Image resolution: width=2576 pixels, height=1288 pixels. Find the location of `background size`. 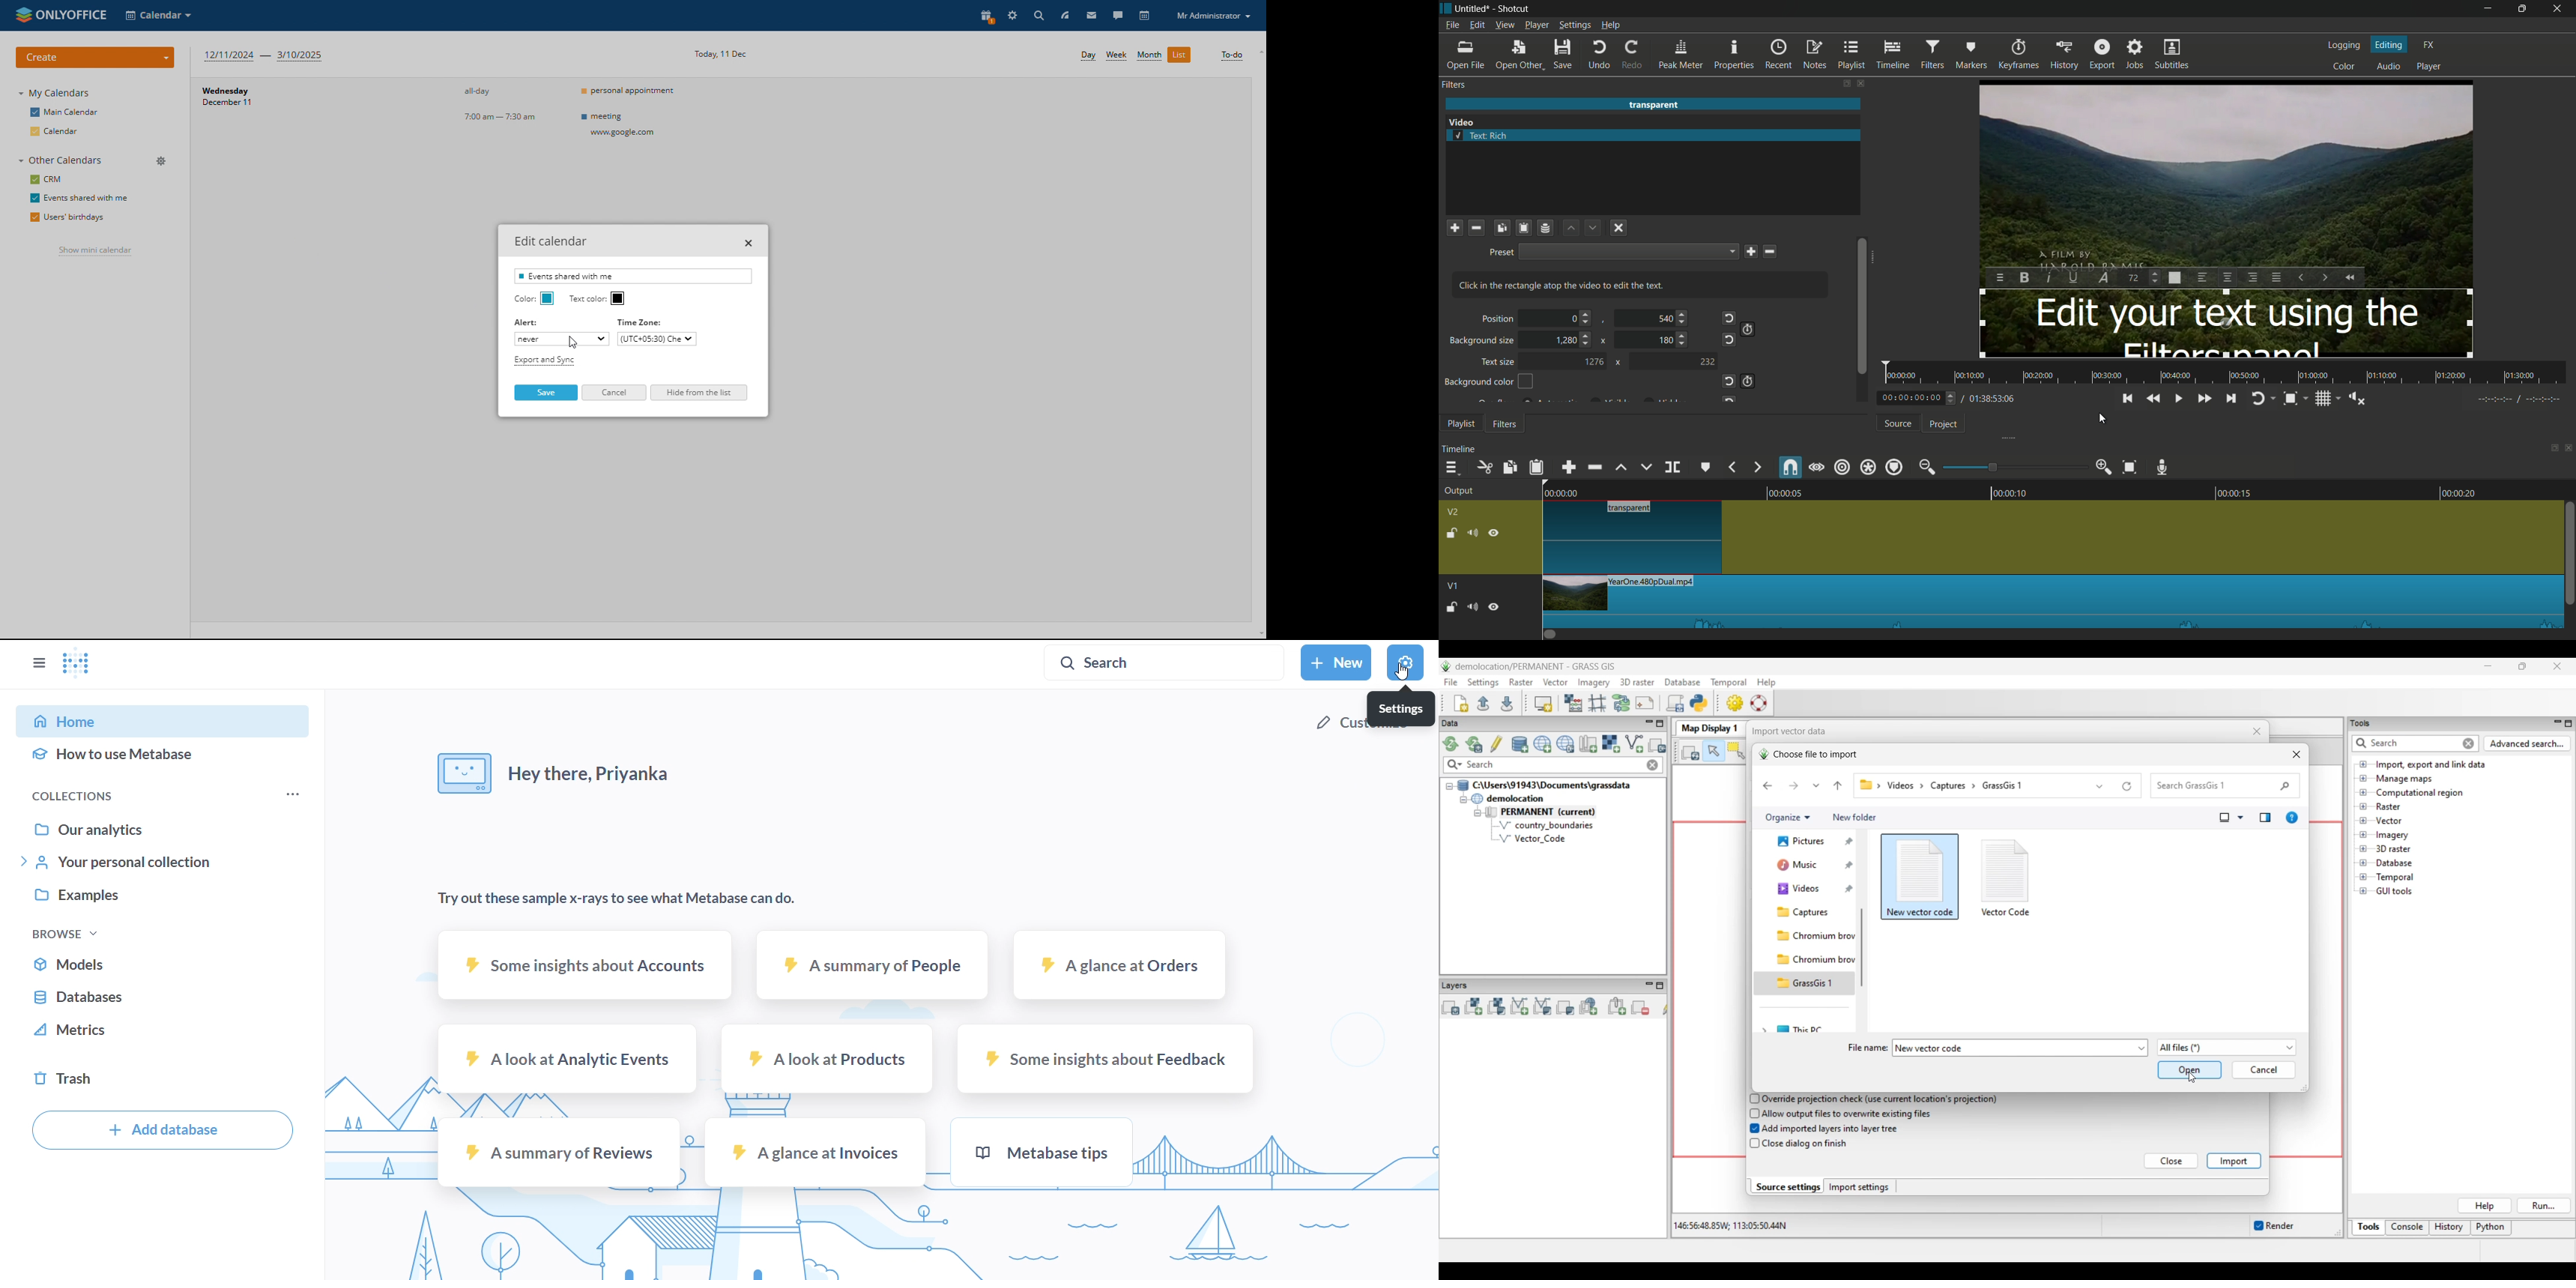

background size is located at coordinates (1479, 341).